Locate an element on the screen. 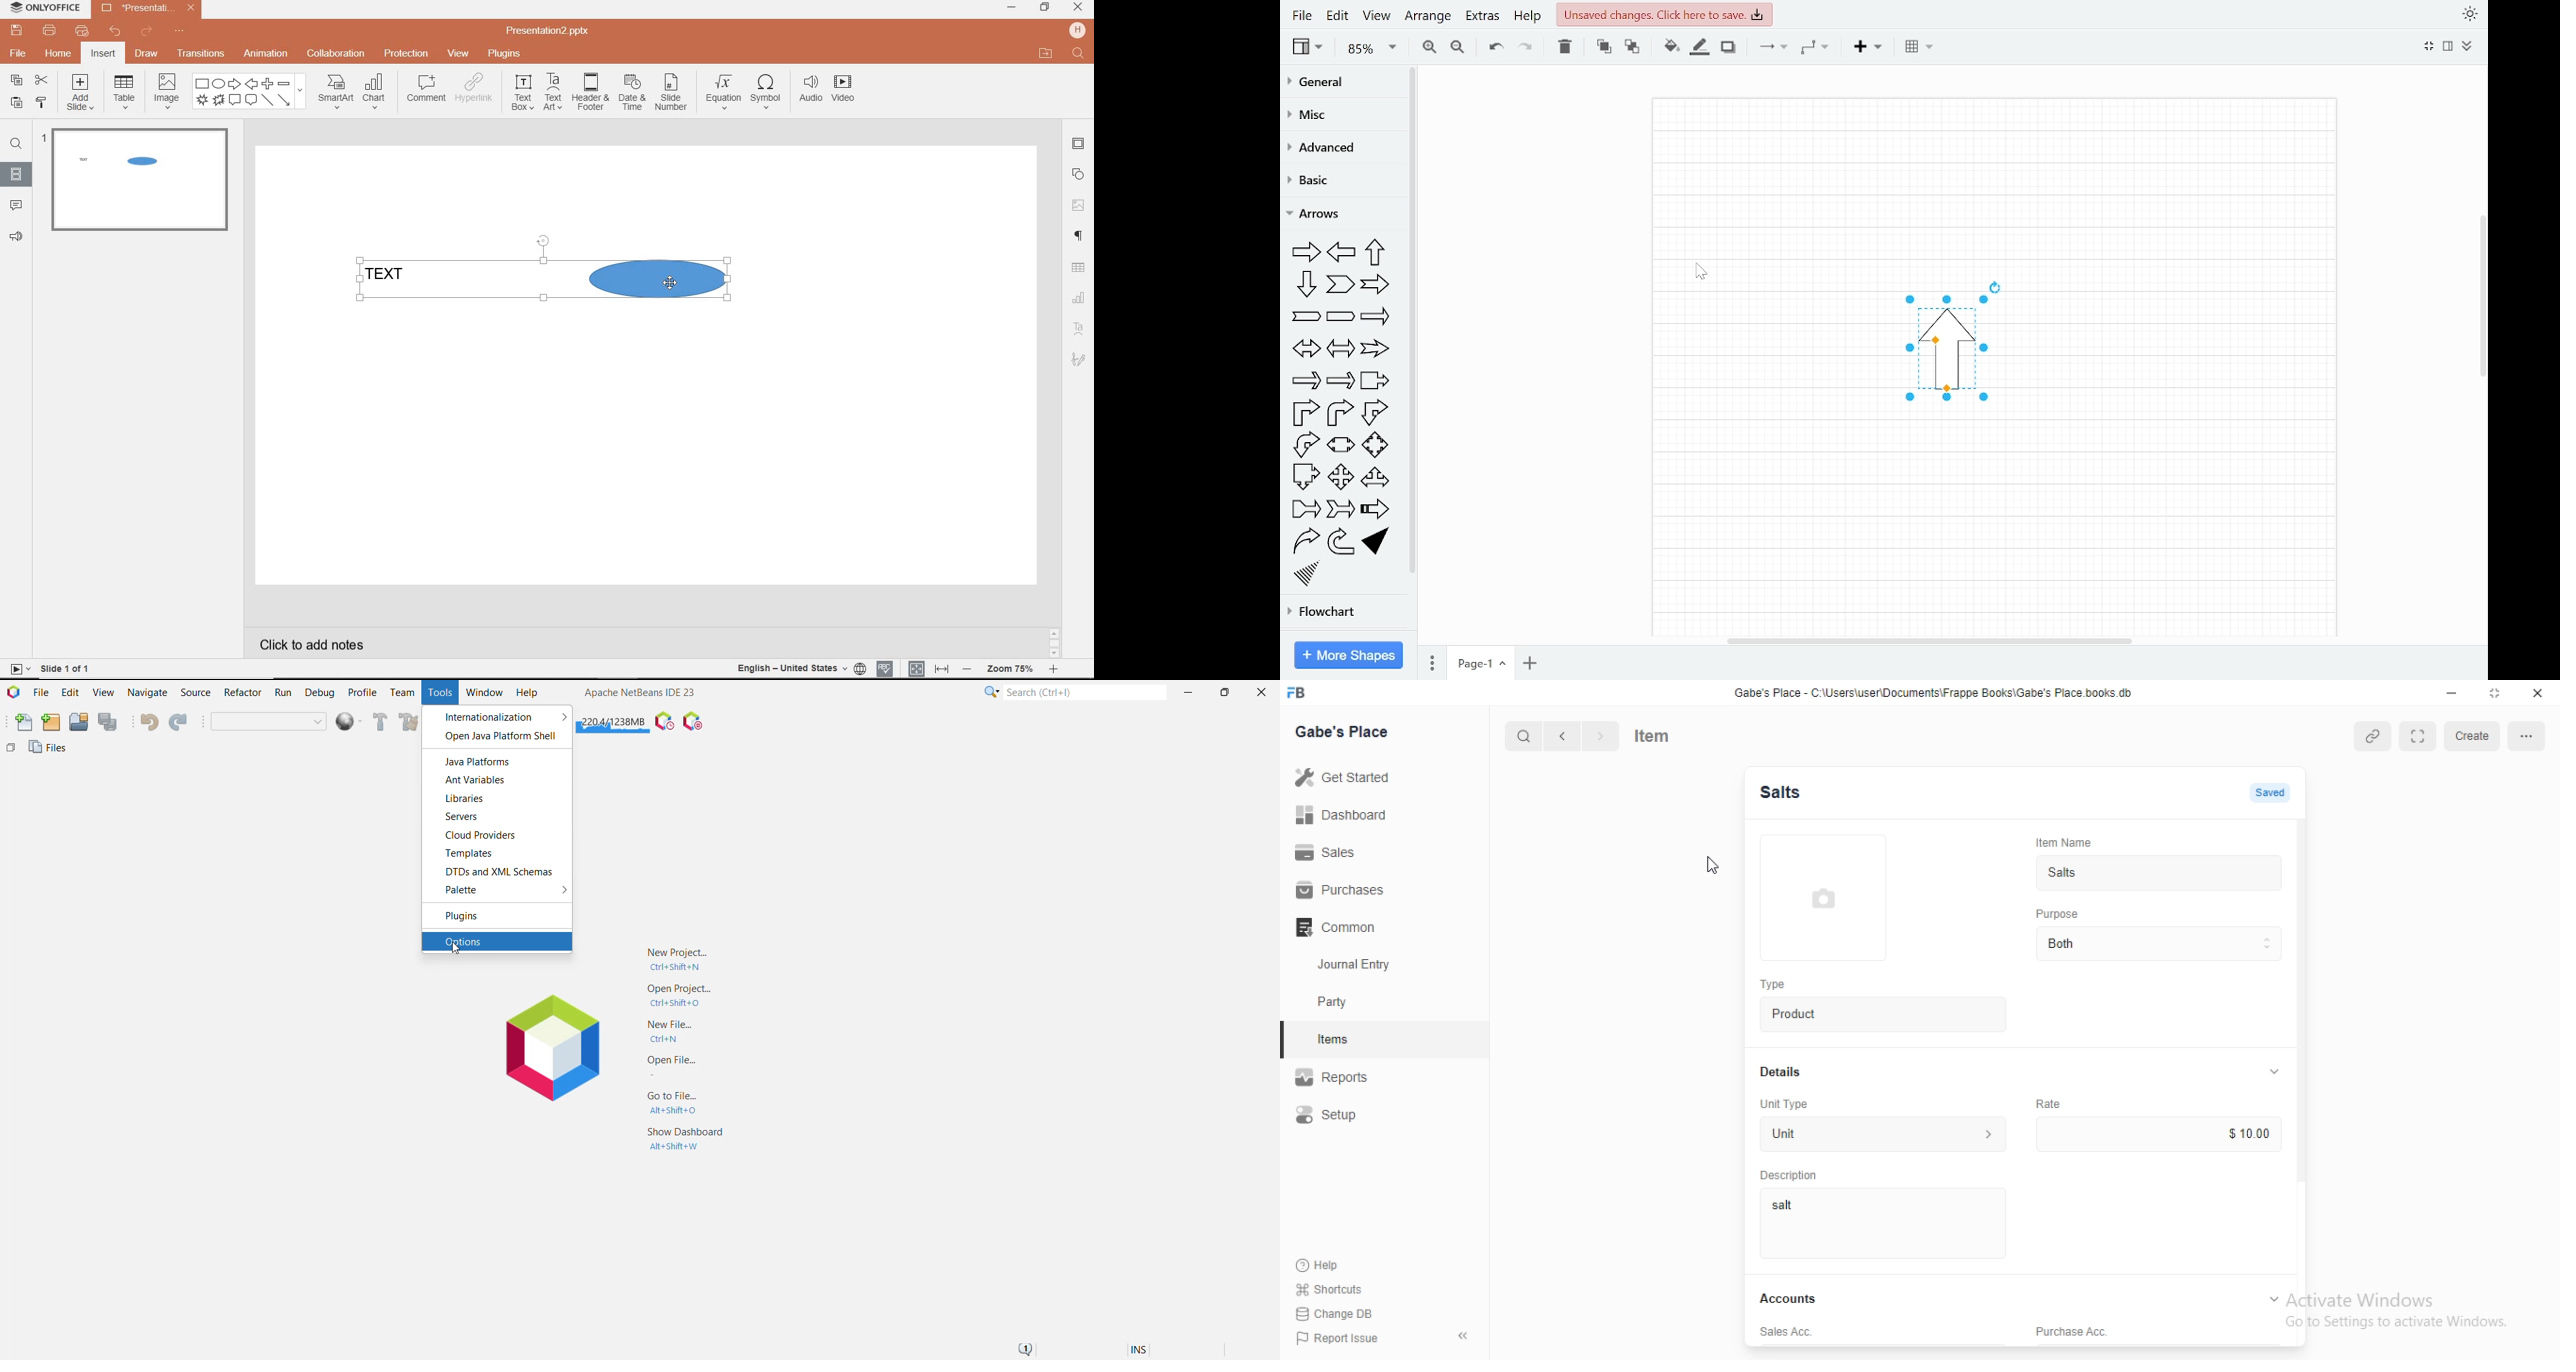 This screenshot has width=2576, height=1372. Type is located at coordinates (1775, 985).